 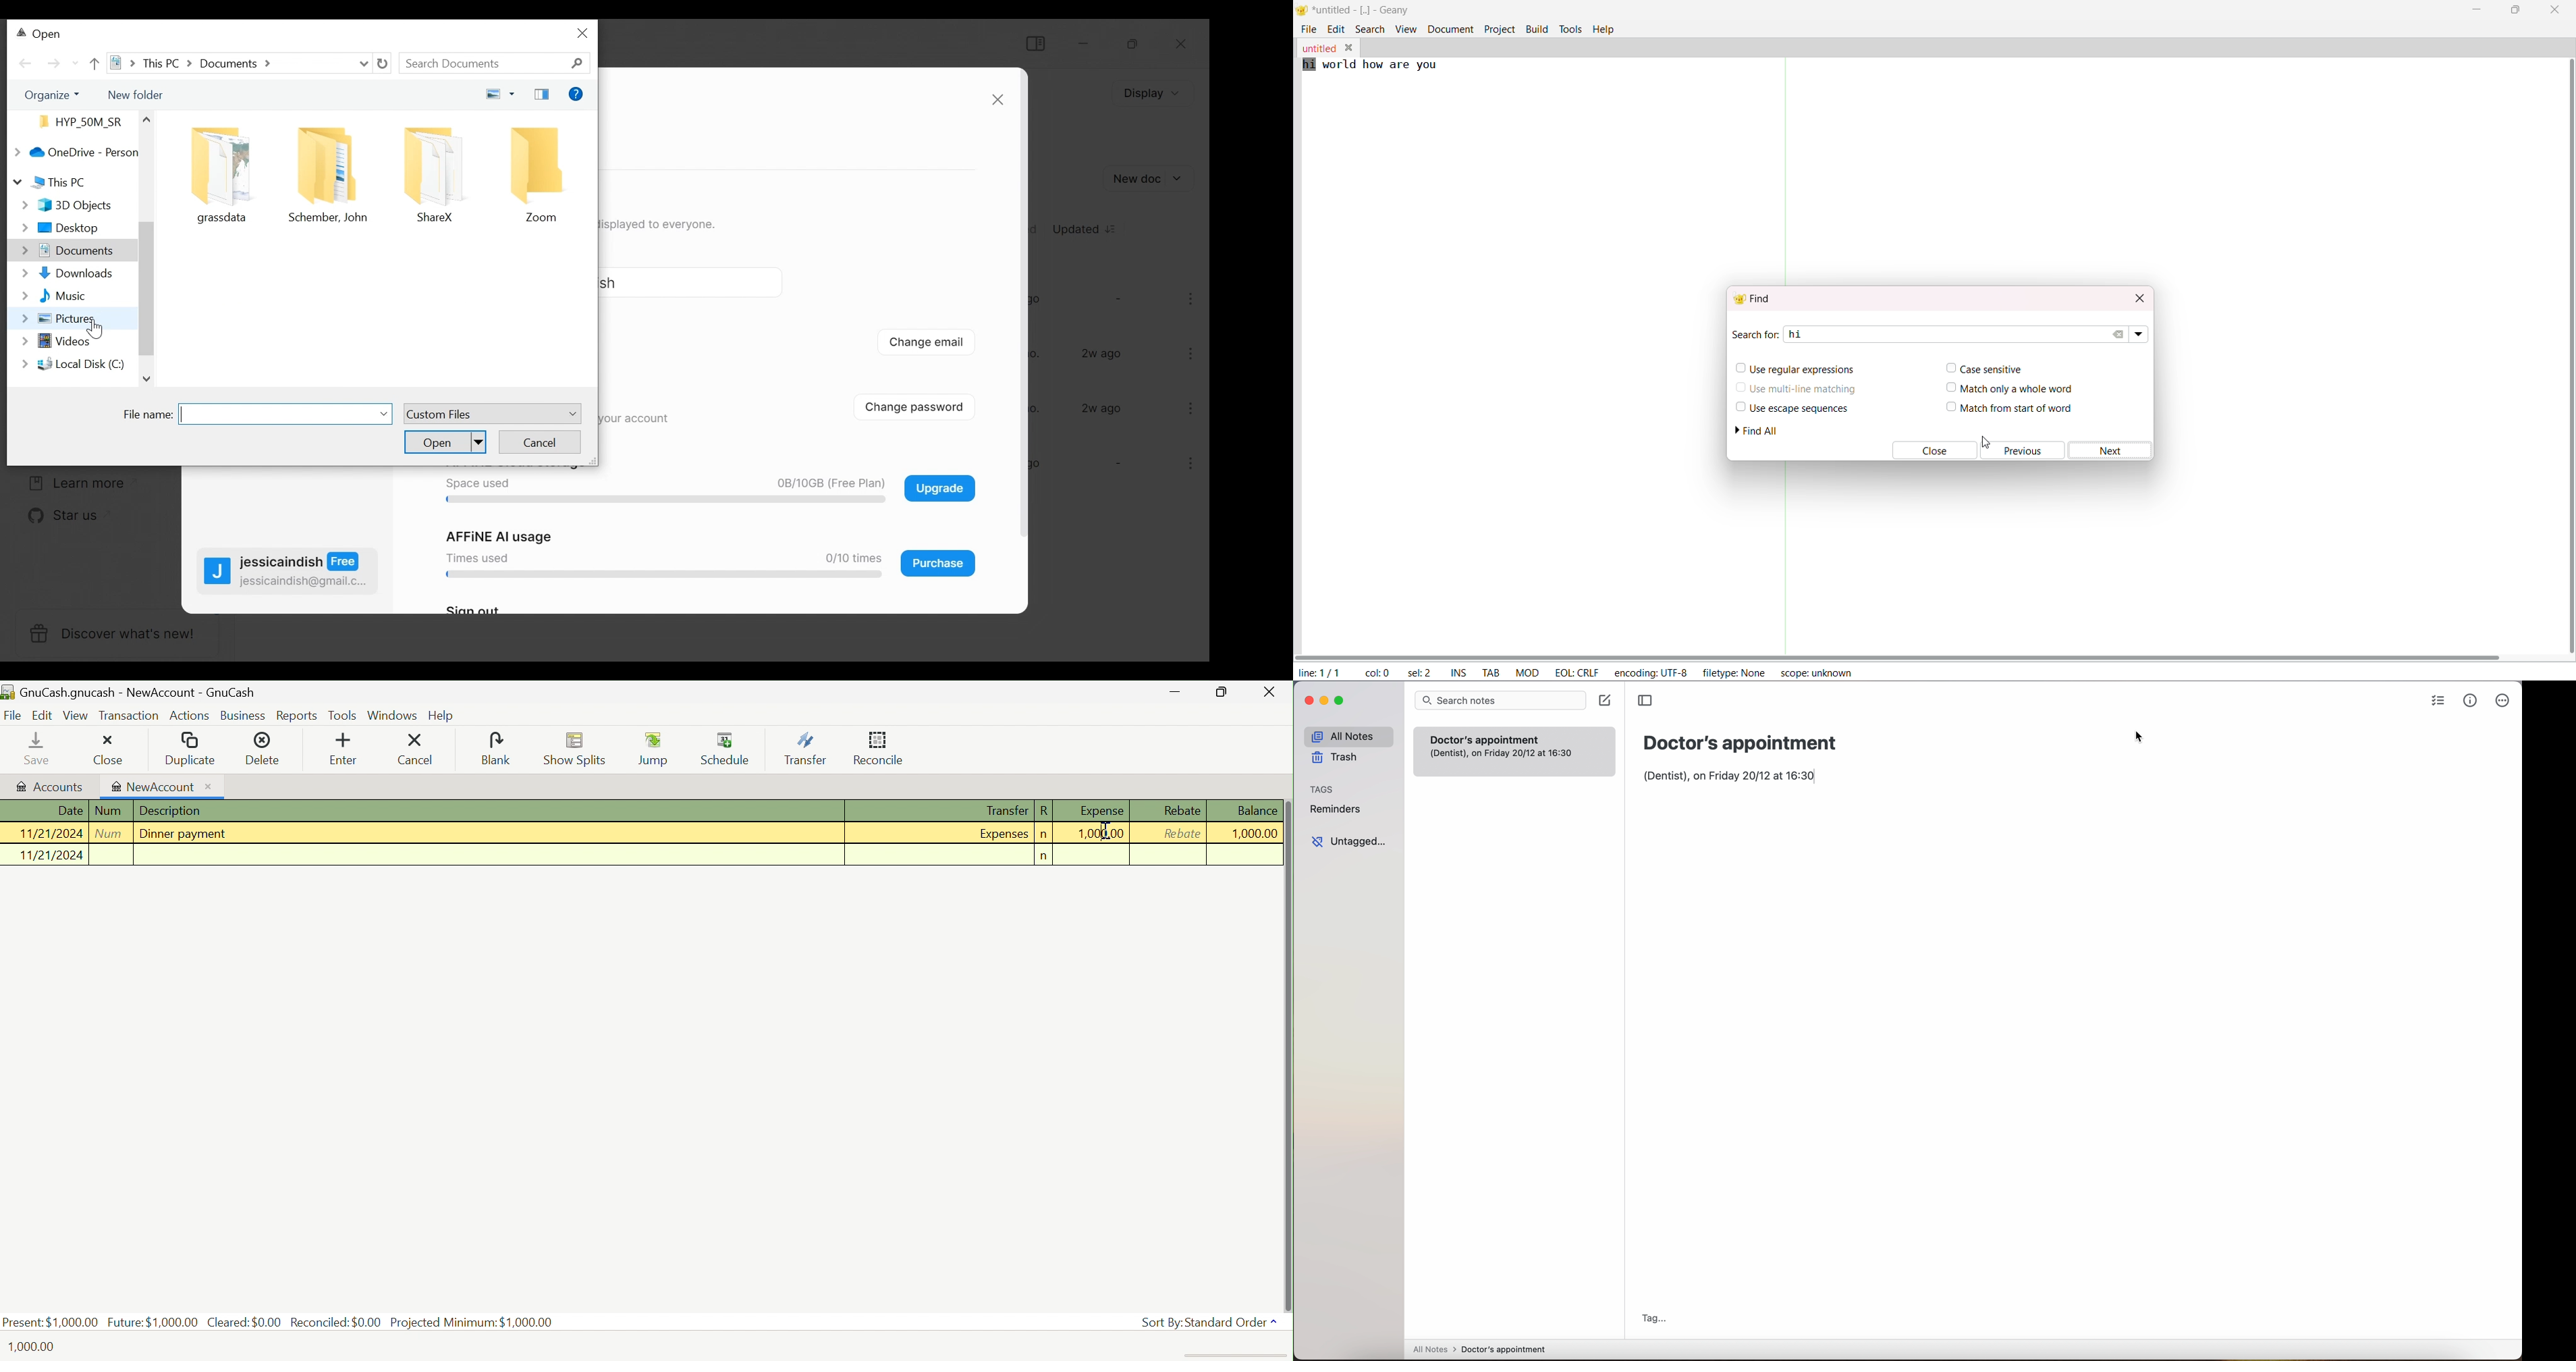 I want to click on GnuCash.gnucash - Accounts - GnuCash, so click(x=128, y=691).